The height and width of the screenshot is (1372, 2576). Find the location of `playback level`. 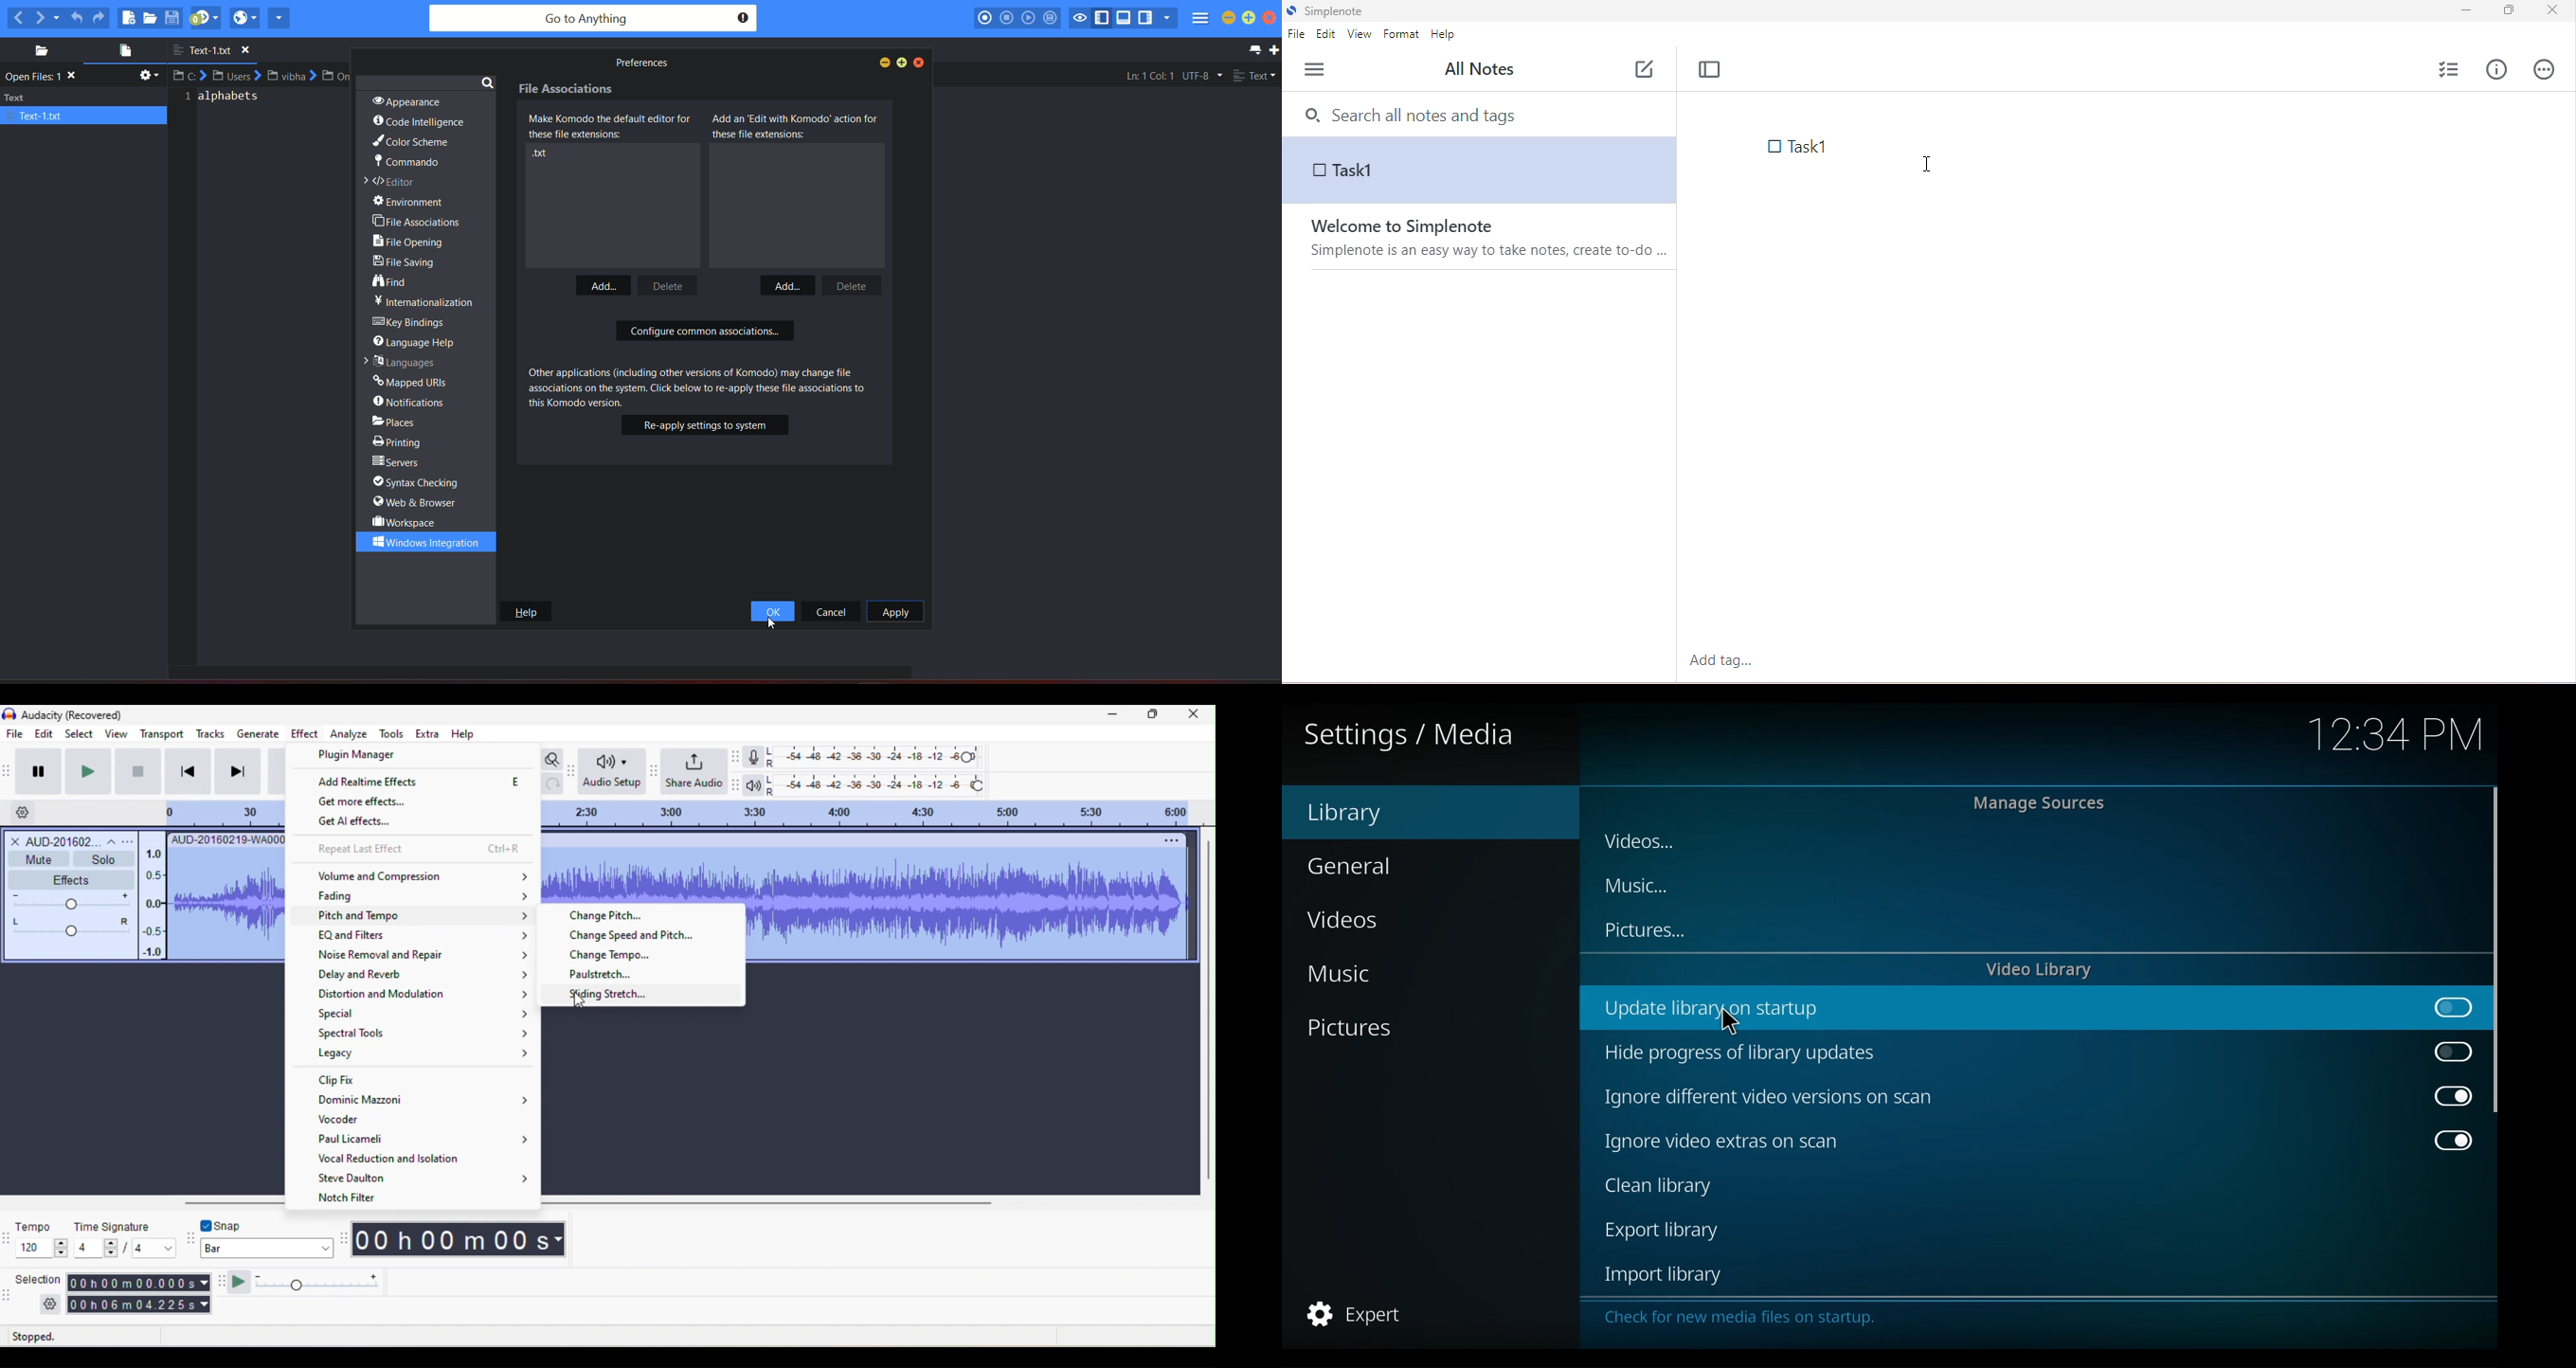

playback level is located at coordinates (876, 783).